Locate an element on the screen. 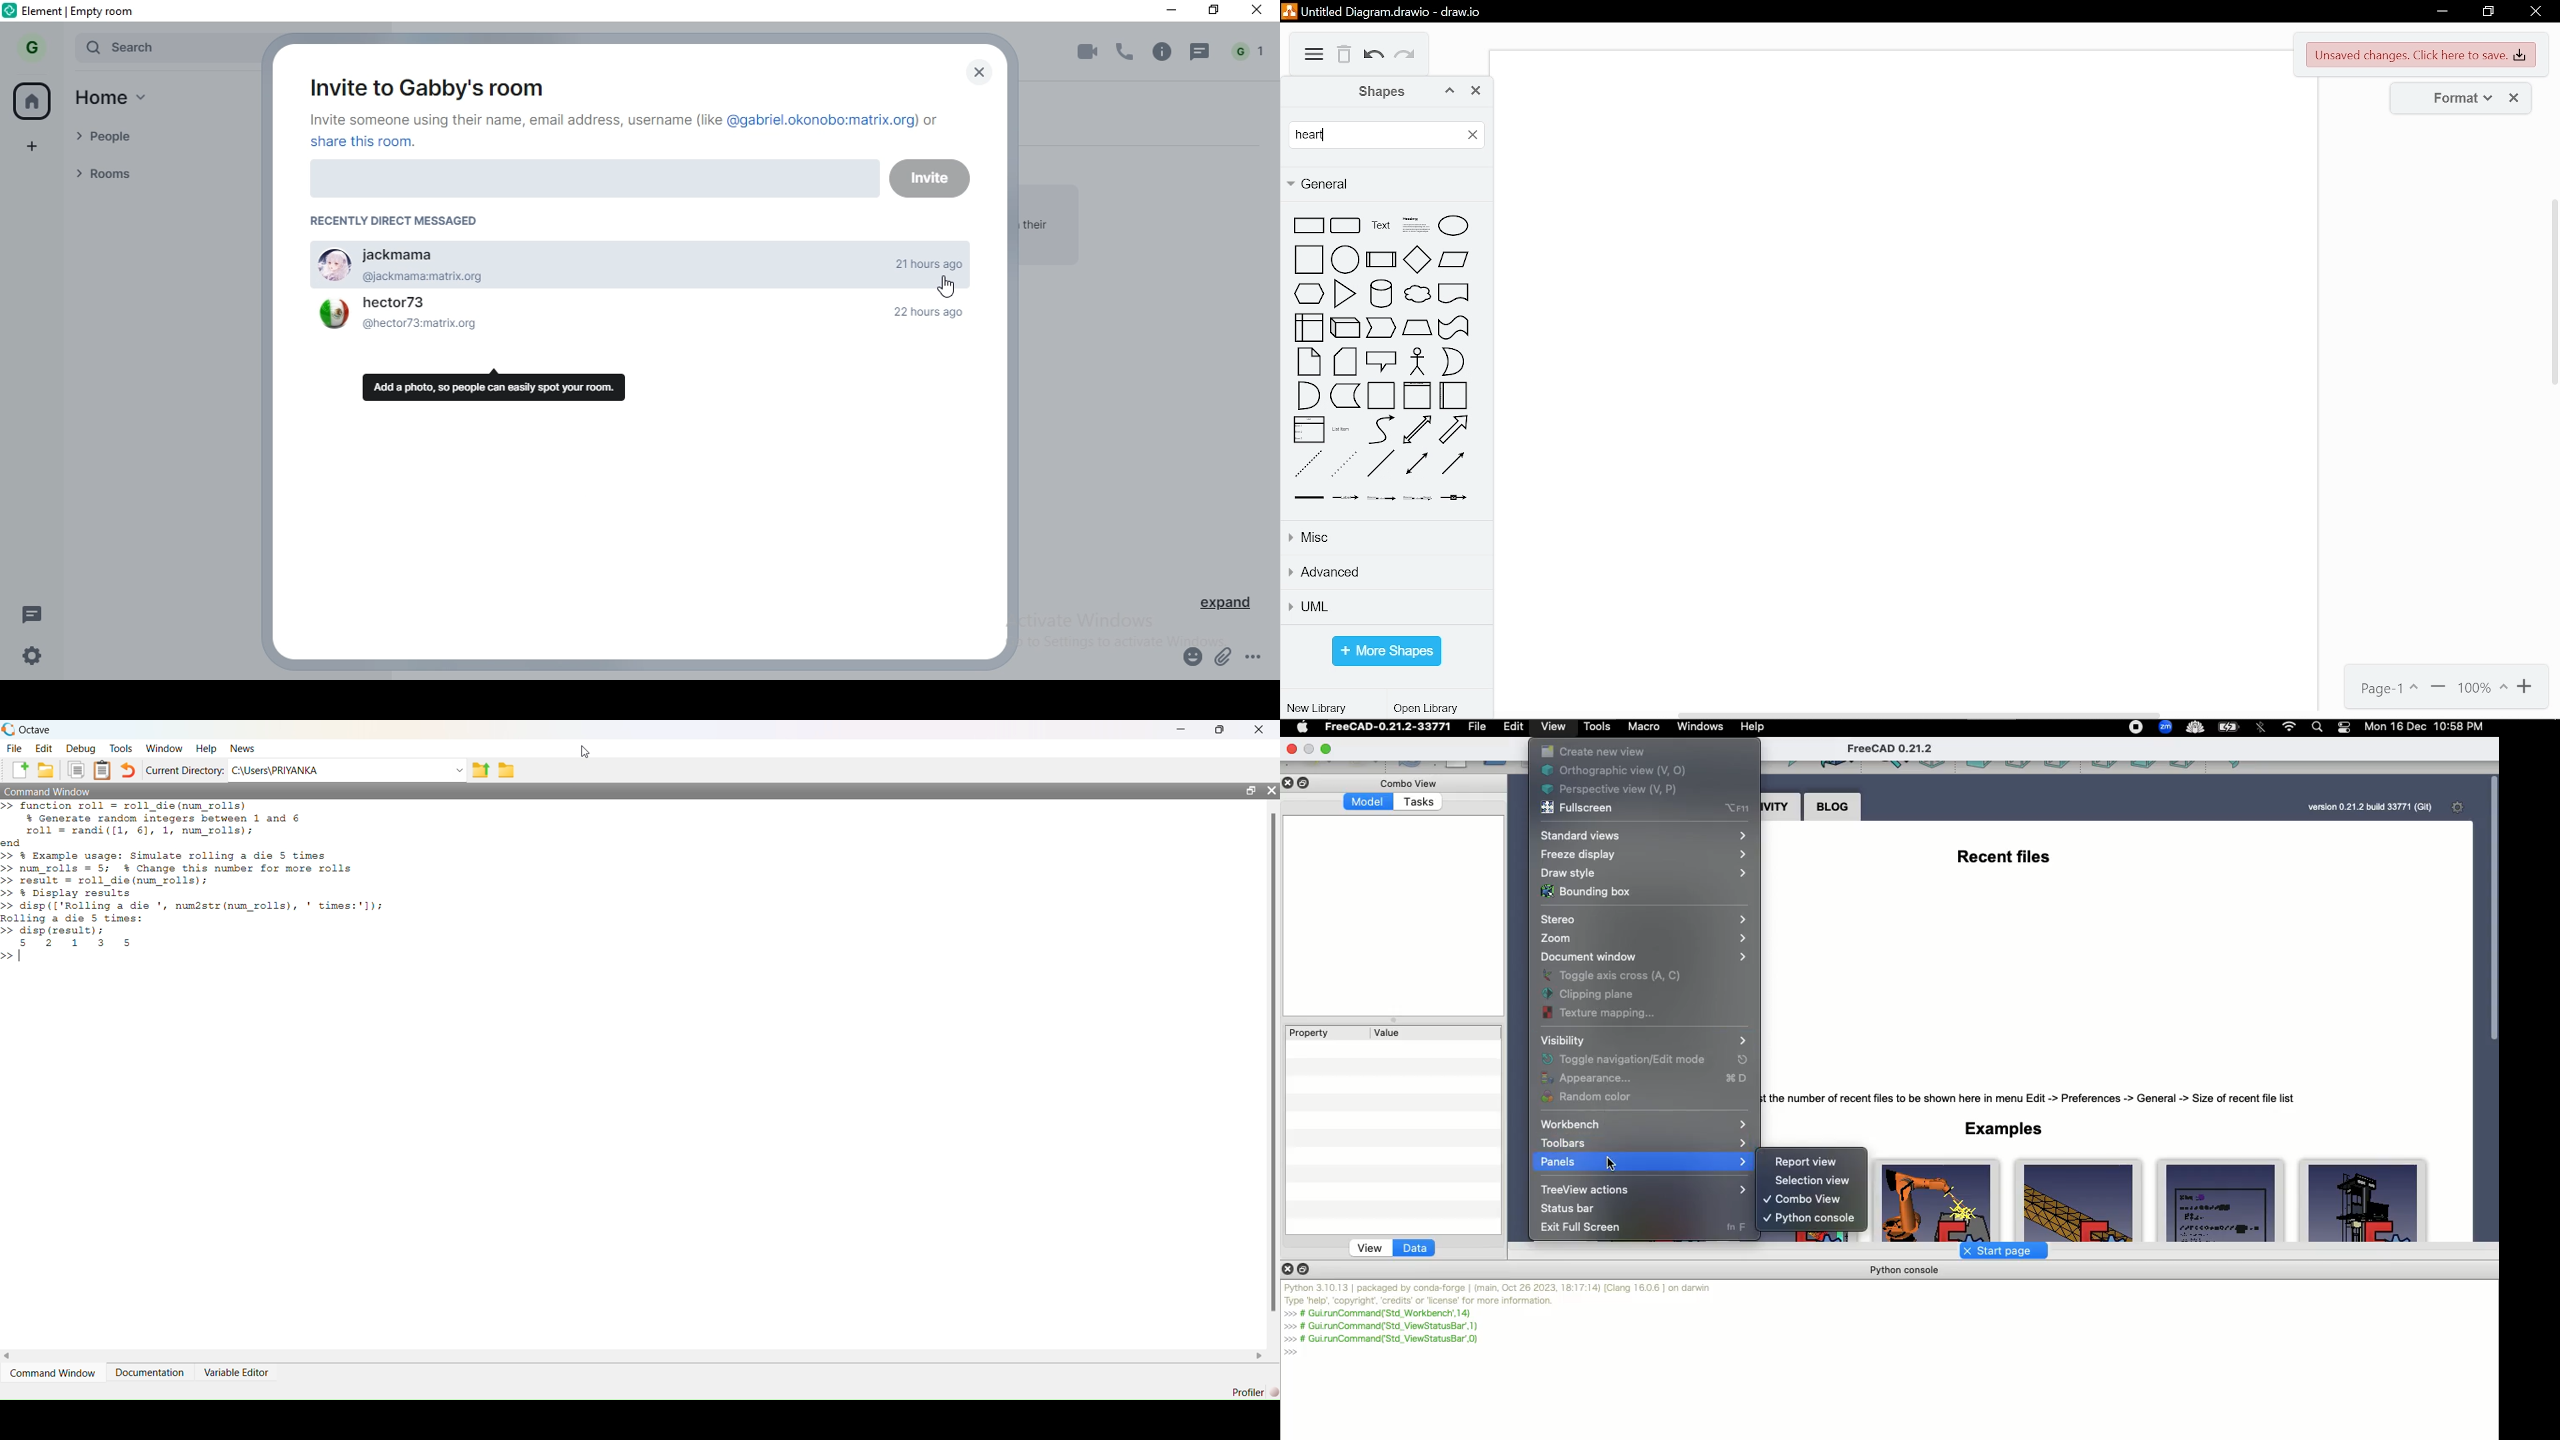 This screenshot has height=1456, width=2576. close is located at coordinates (2517, 98).